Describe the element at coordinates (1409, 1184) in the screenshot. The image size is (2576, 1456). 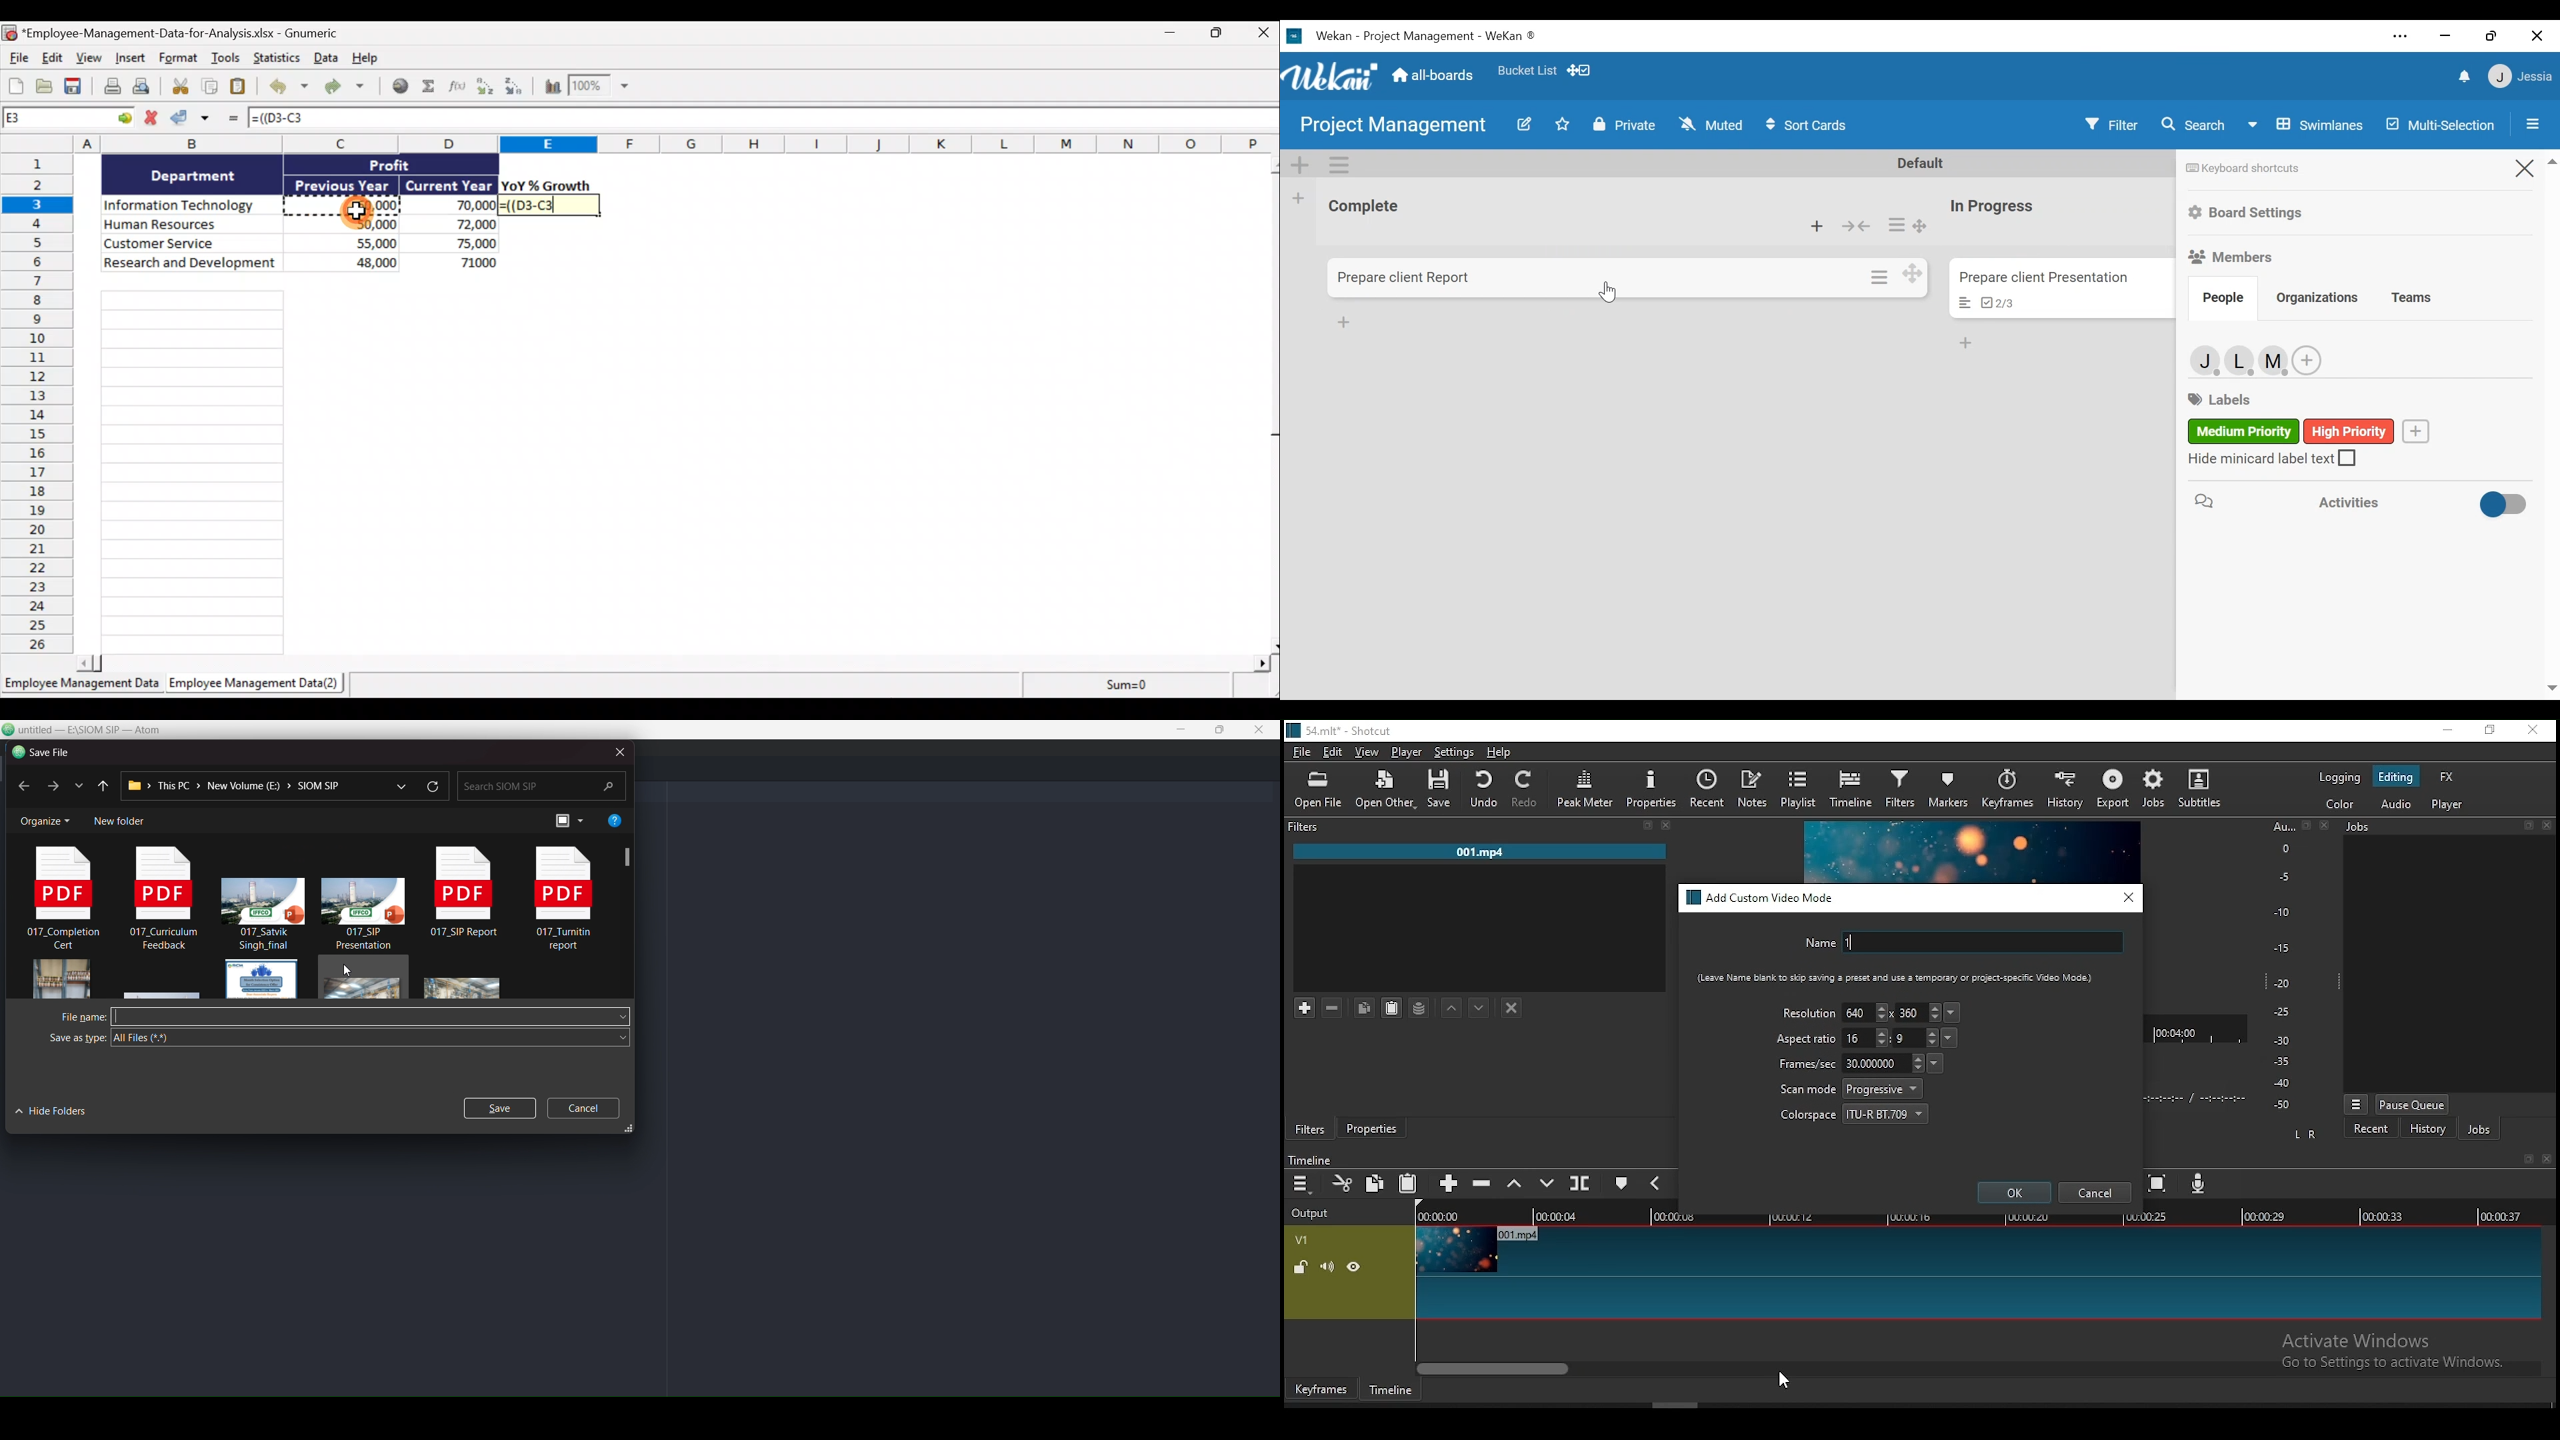
I see `paste` at that location.